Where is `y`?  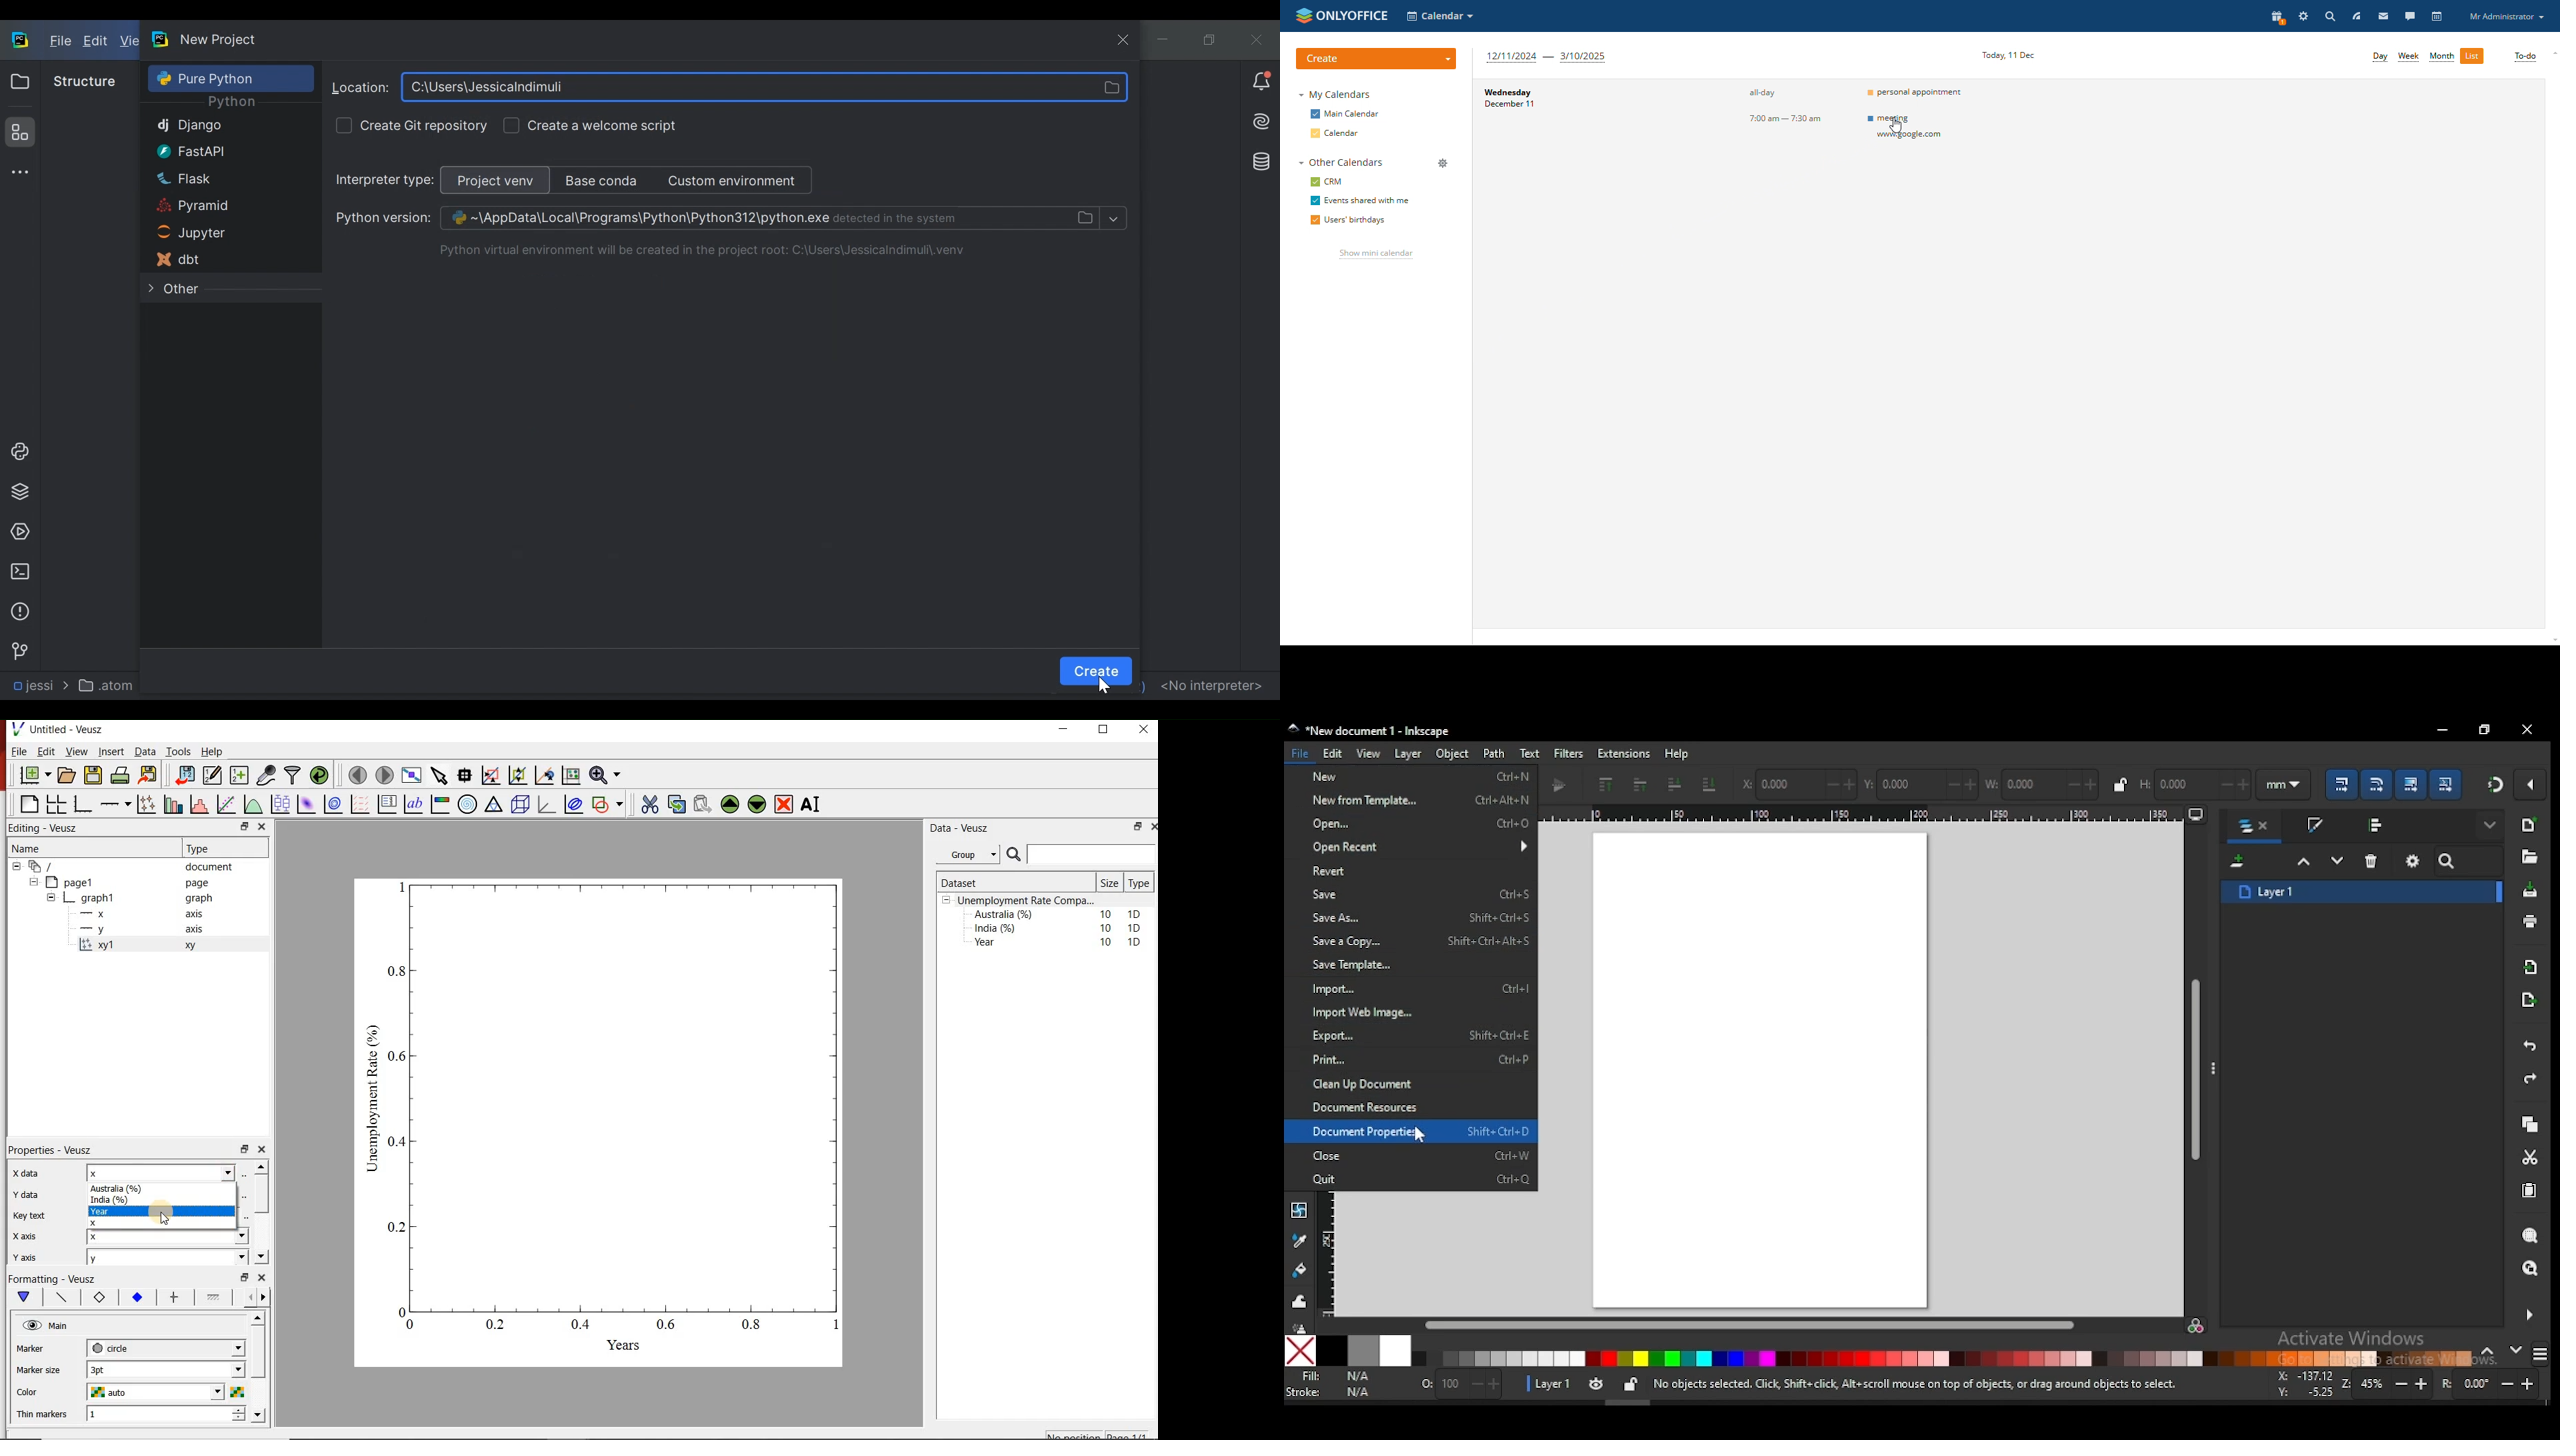
y is located at coordinates (164, 1258).